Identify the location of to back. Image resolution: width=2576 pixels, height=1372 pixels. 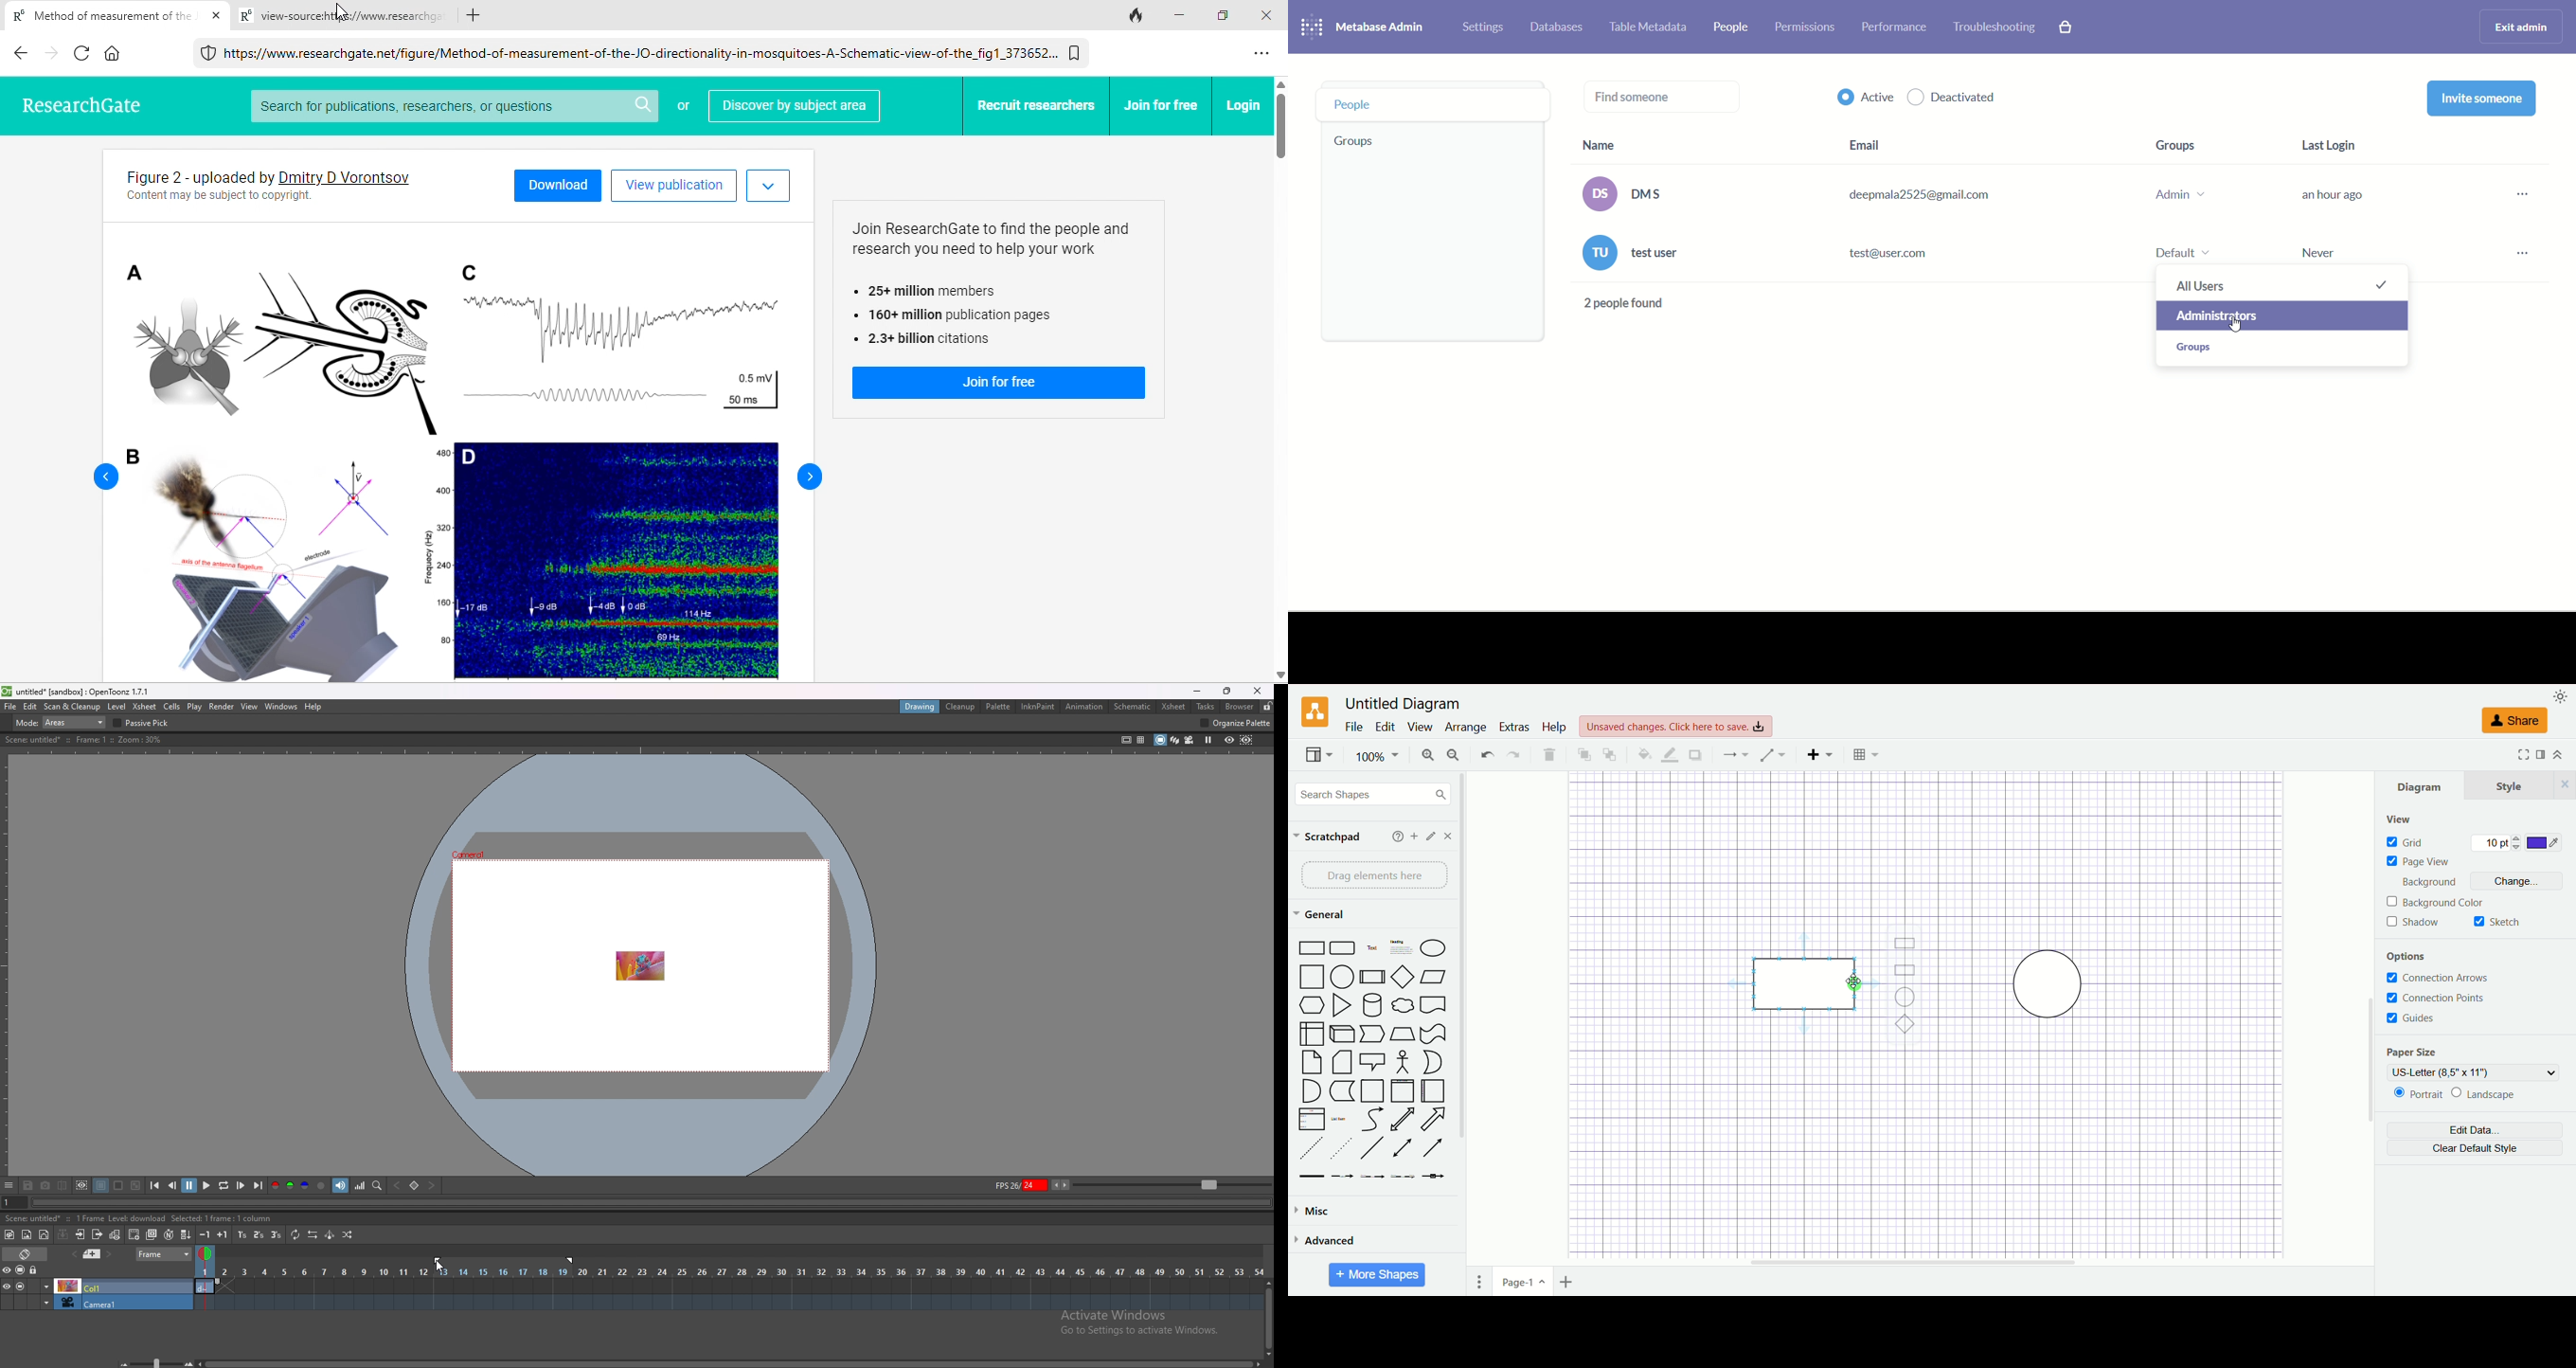
(1608, 754).